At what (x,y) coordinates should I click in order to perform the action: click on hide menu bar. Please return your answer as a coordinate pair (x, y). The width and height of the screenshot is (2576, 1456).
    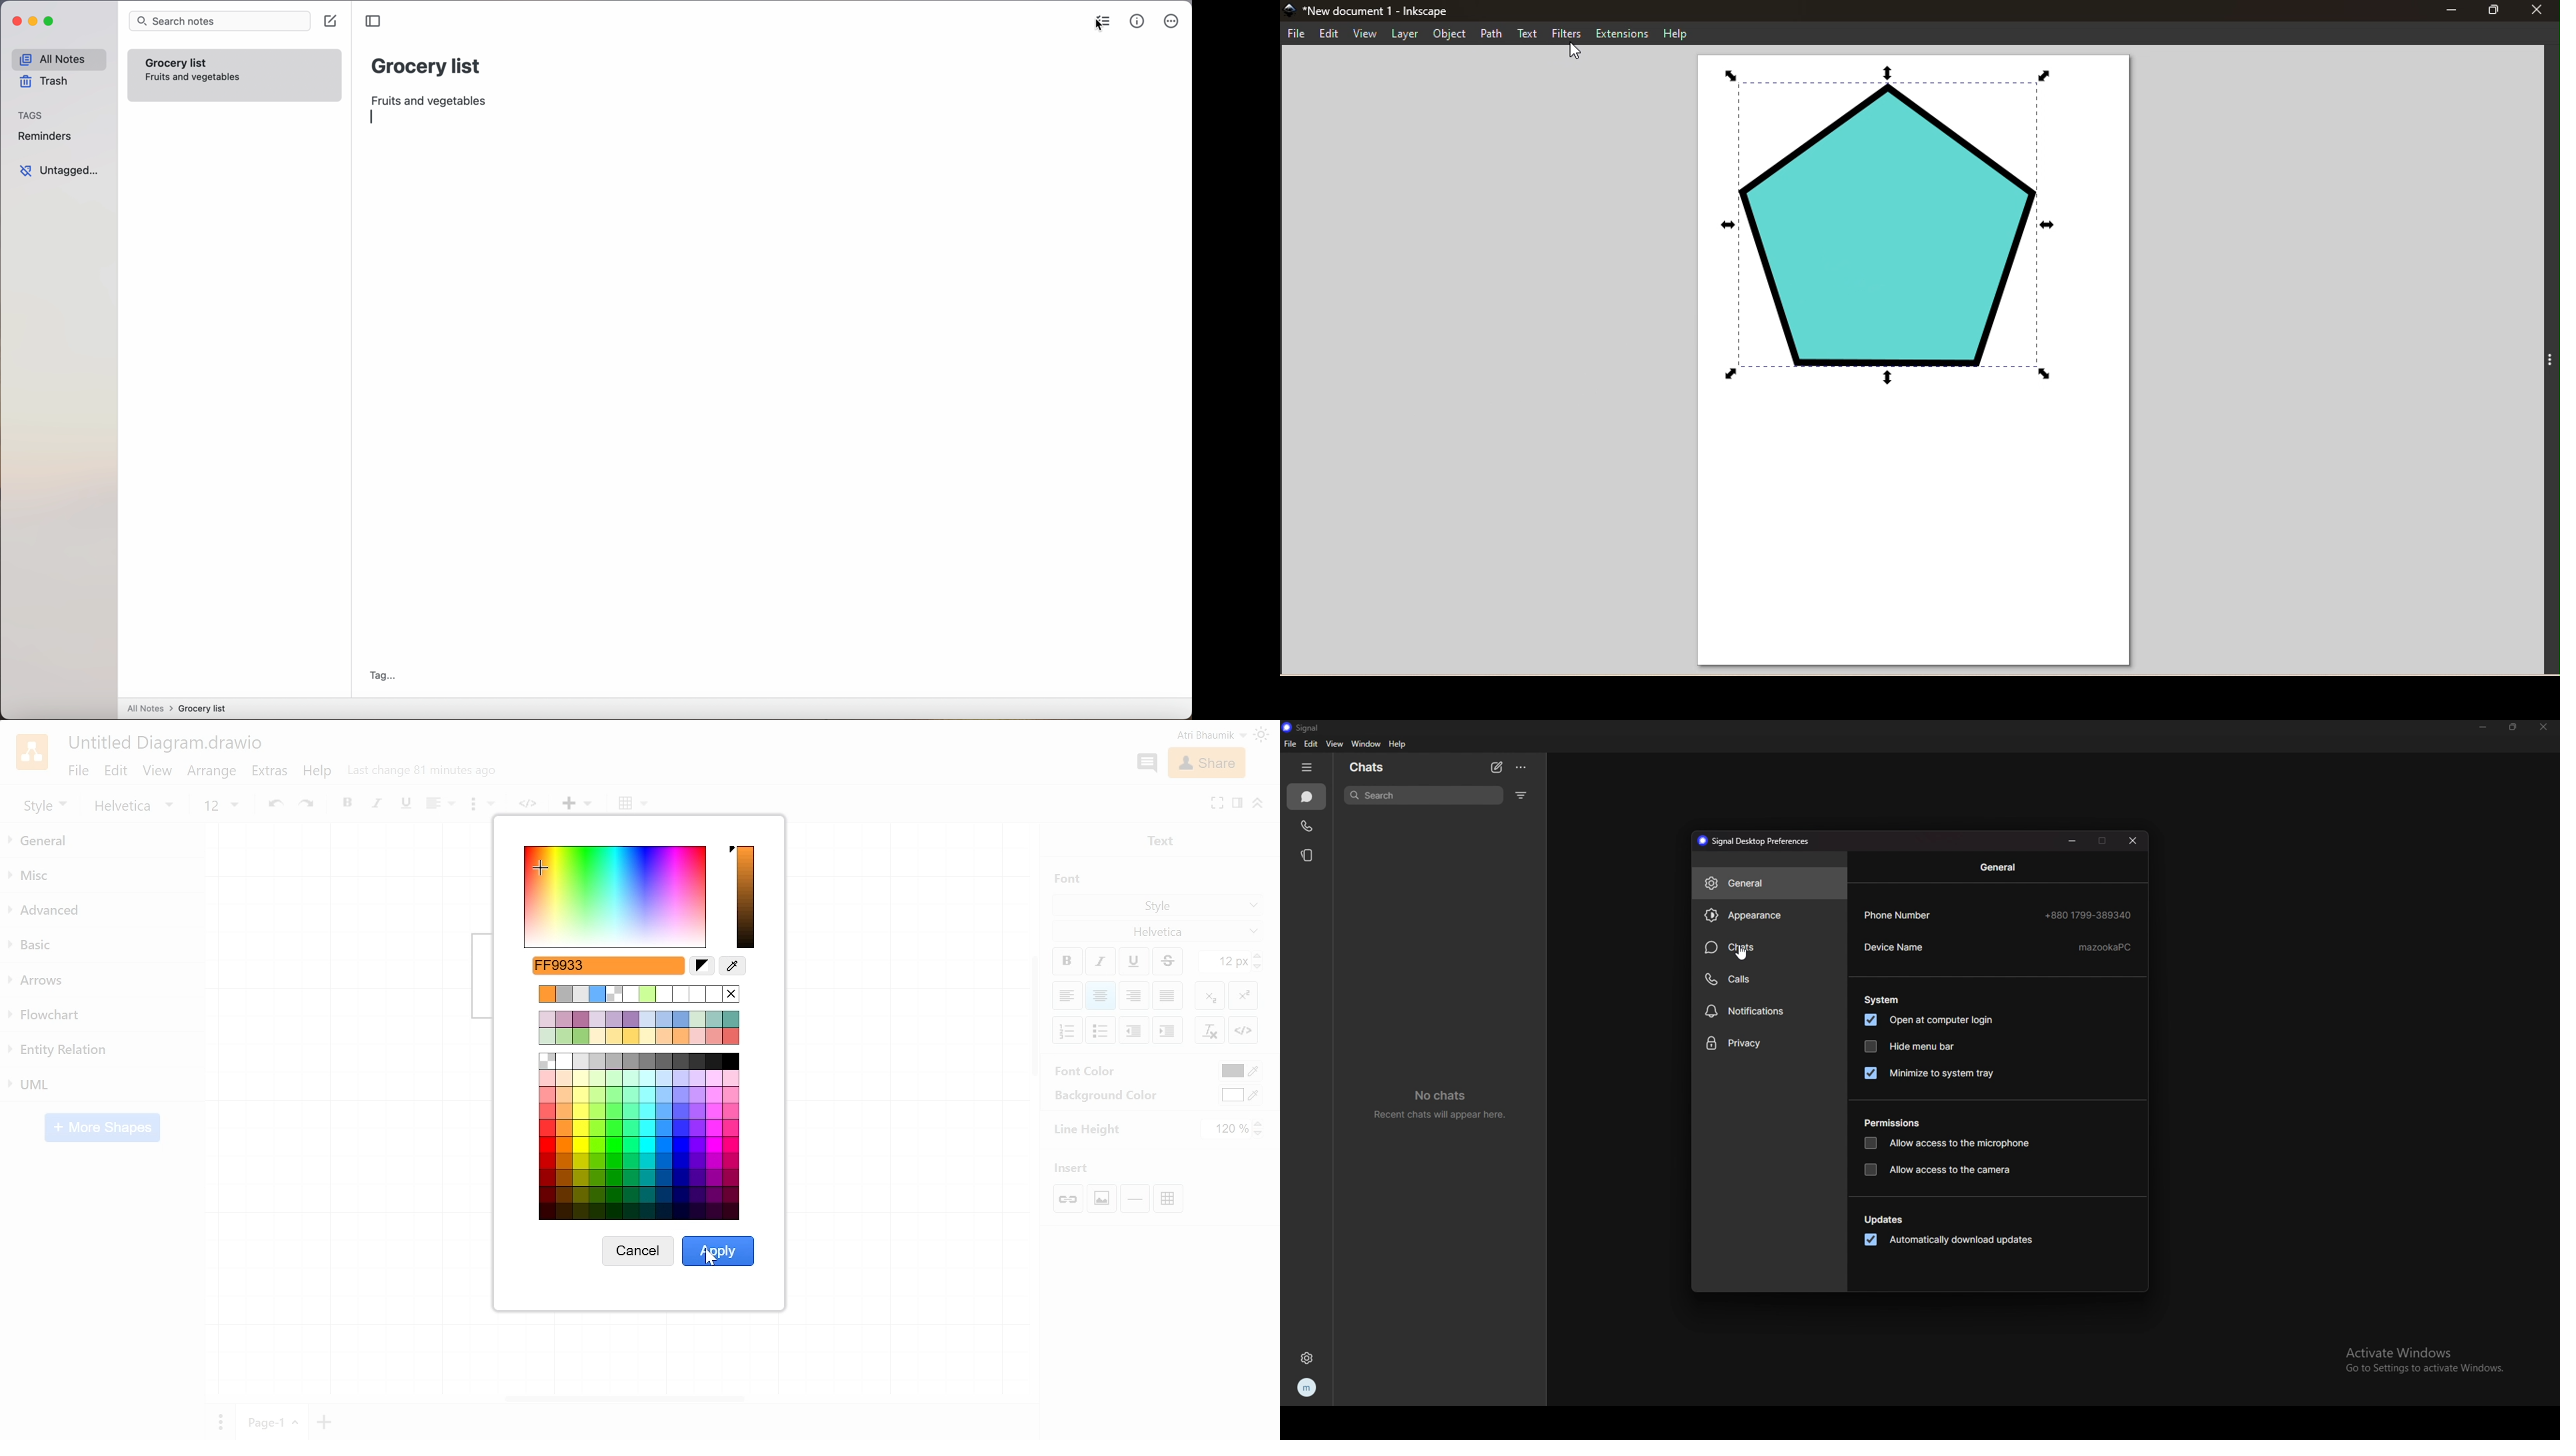
    Looking at the image, I should click on (1910, 1046).